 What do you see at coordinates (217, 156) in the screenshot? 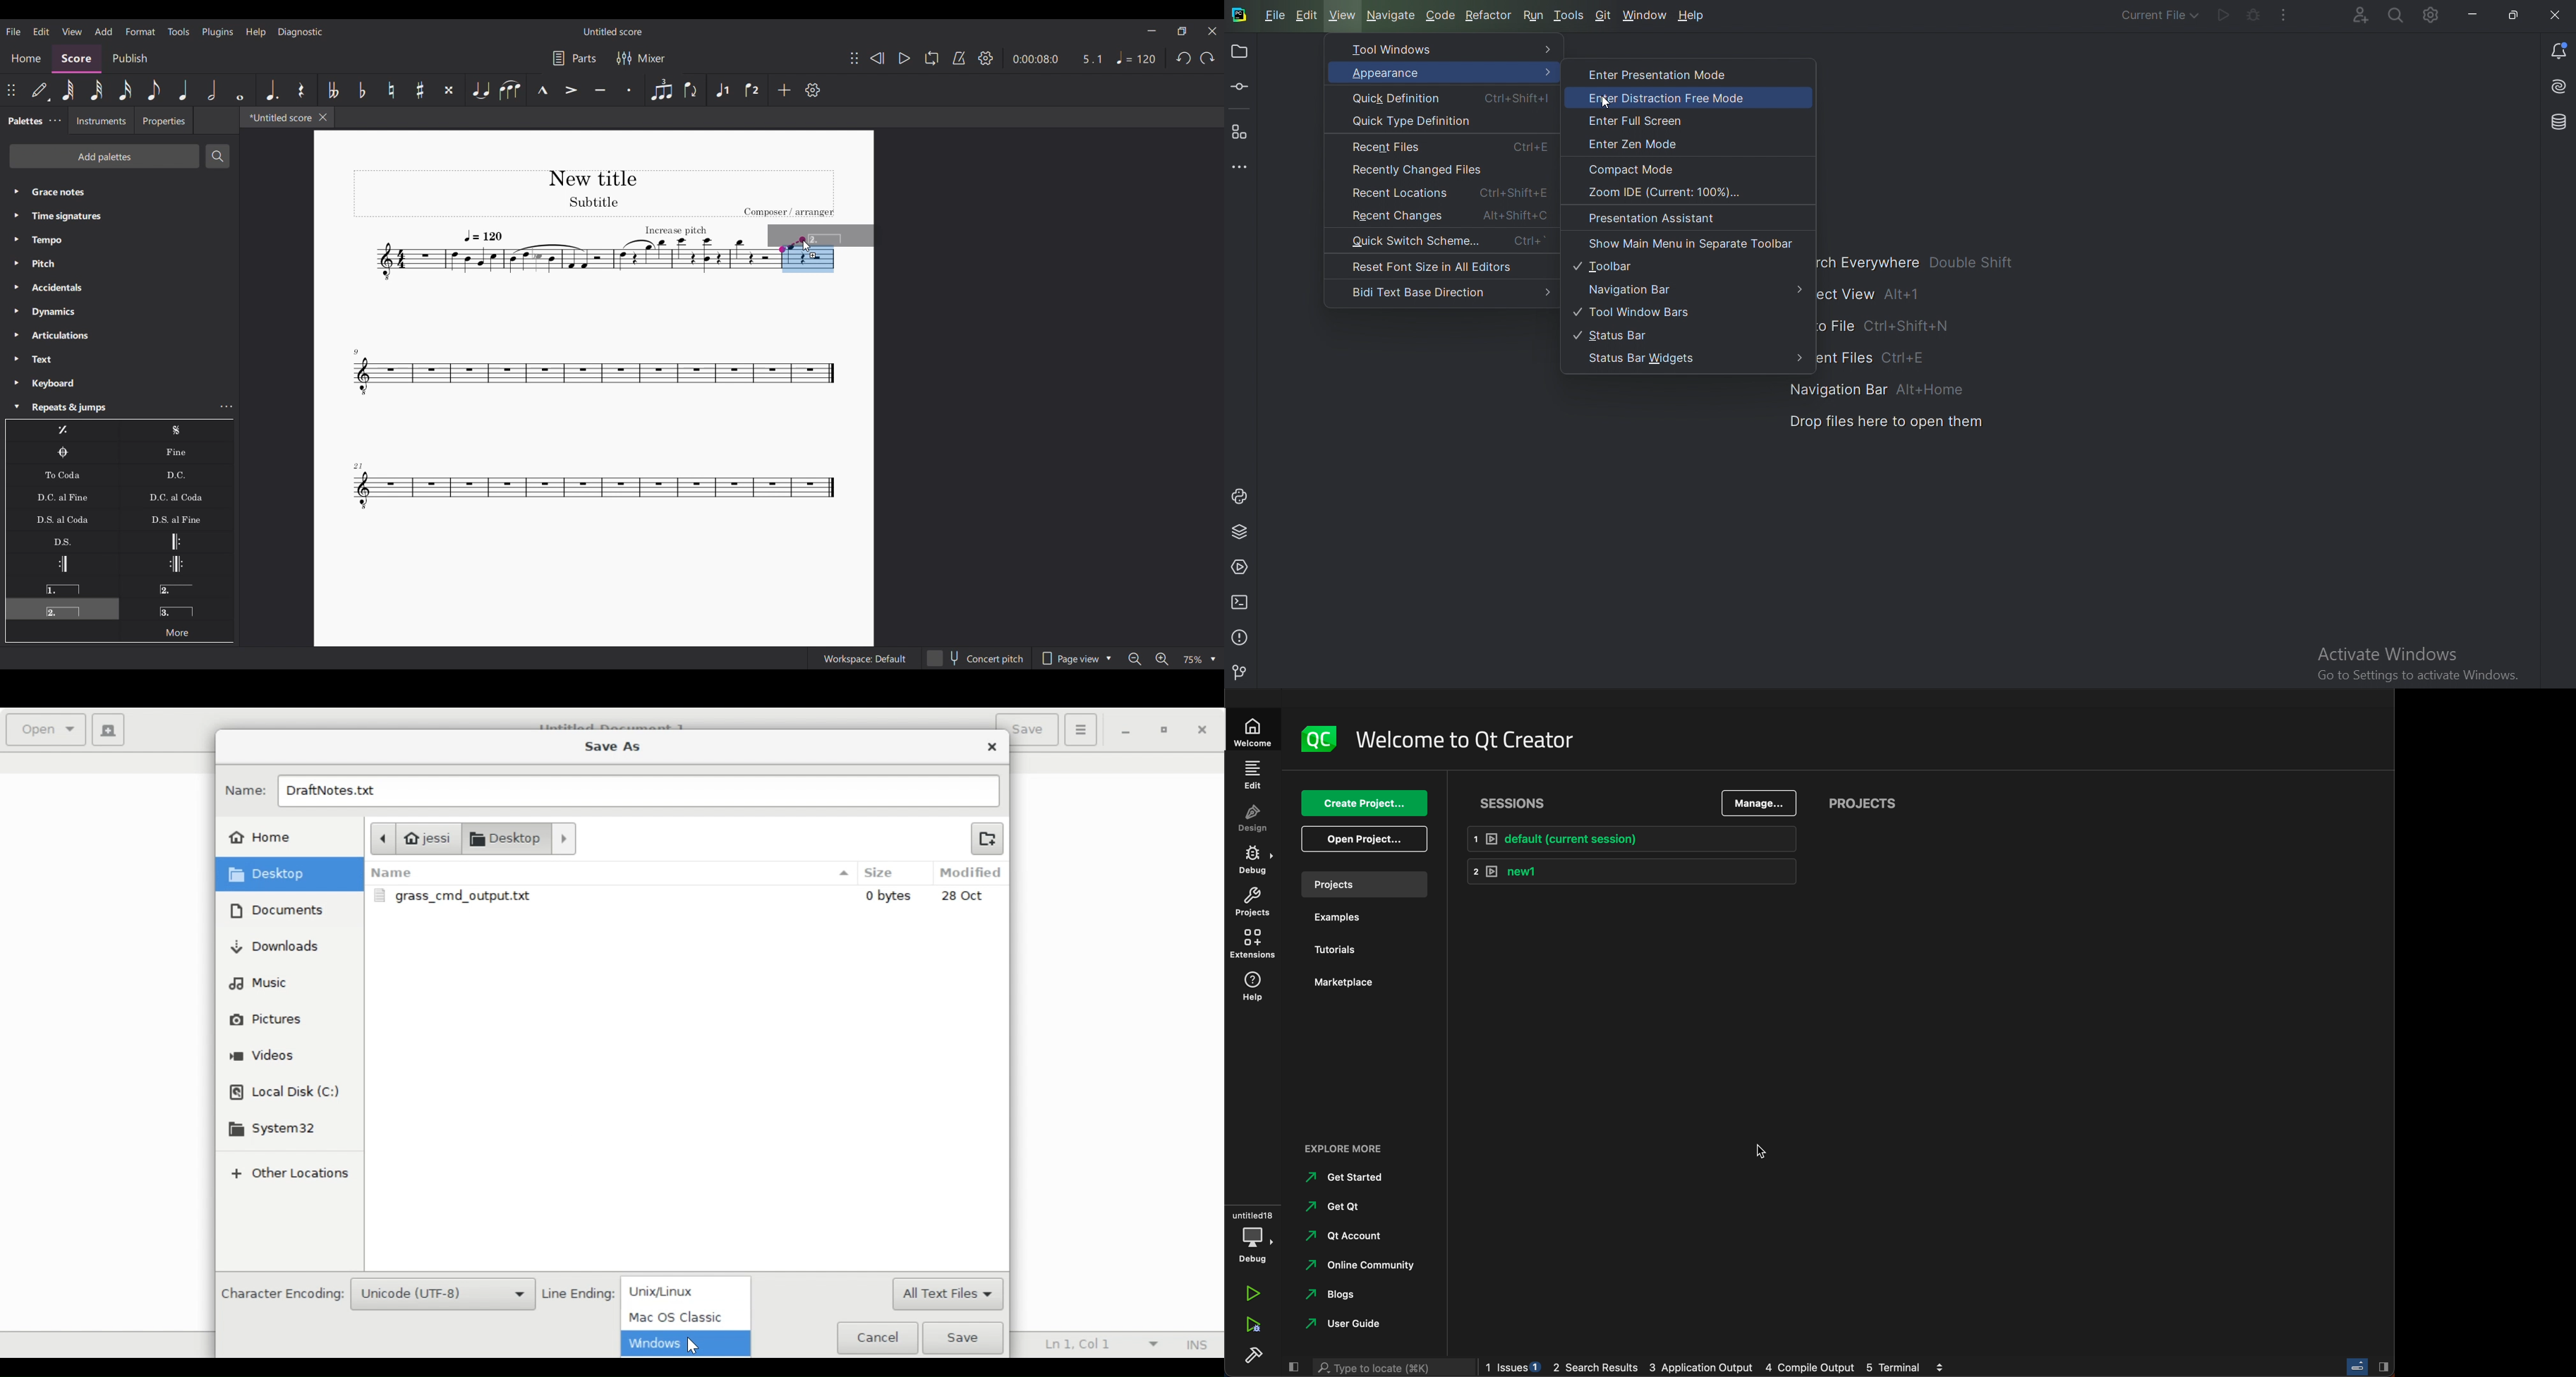
I see `Search ` at bounding box center [217, 156].